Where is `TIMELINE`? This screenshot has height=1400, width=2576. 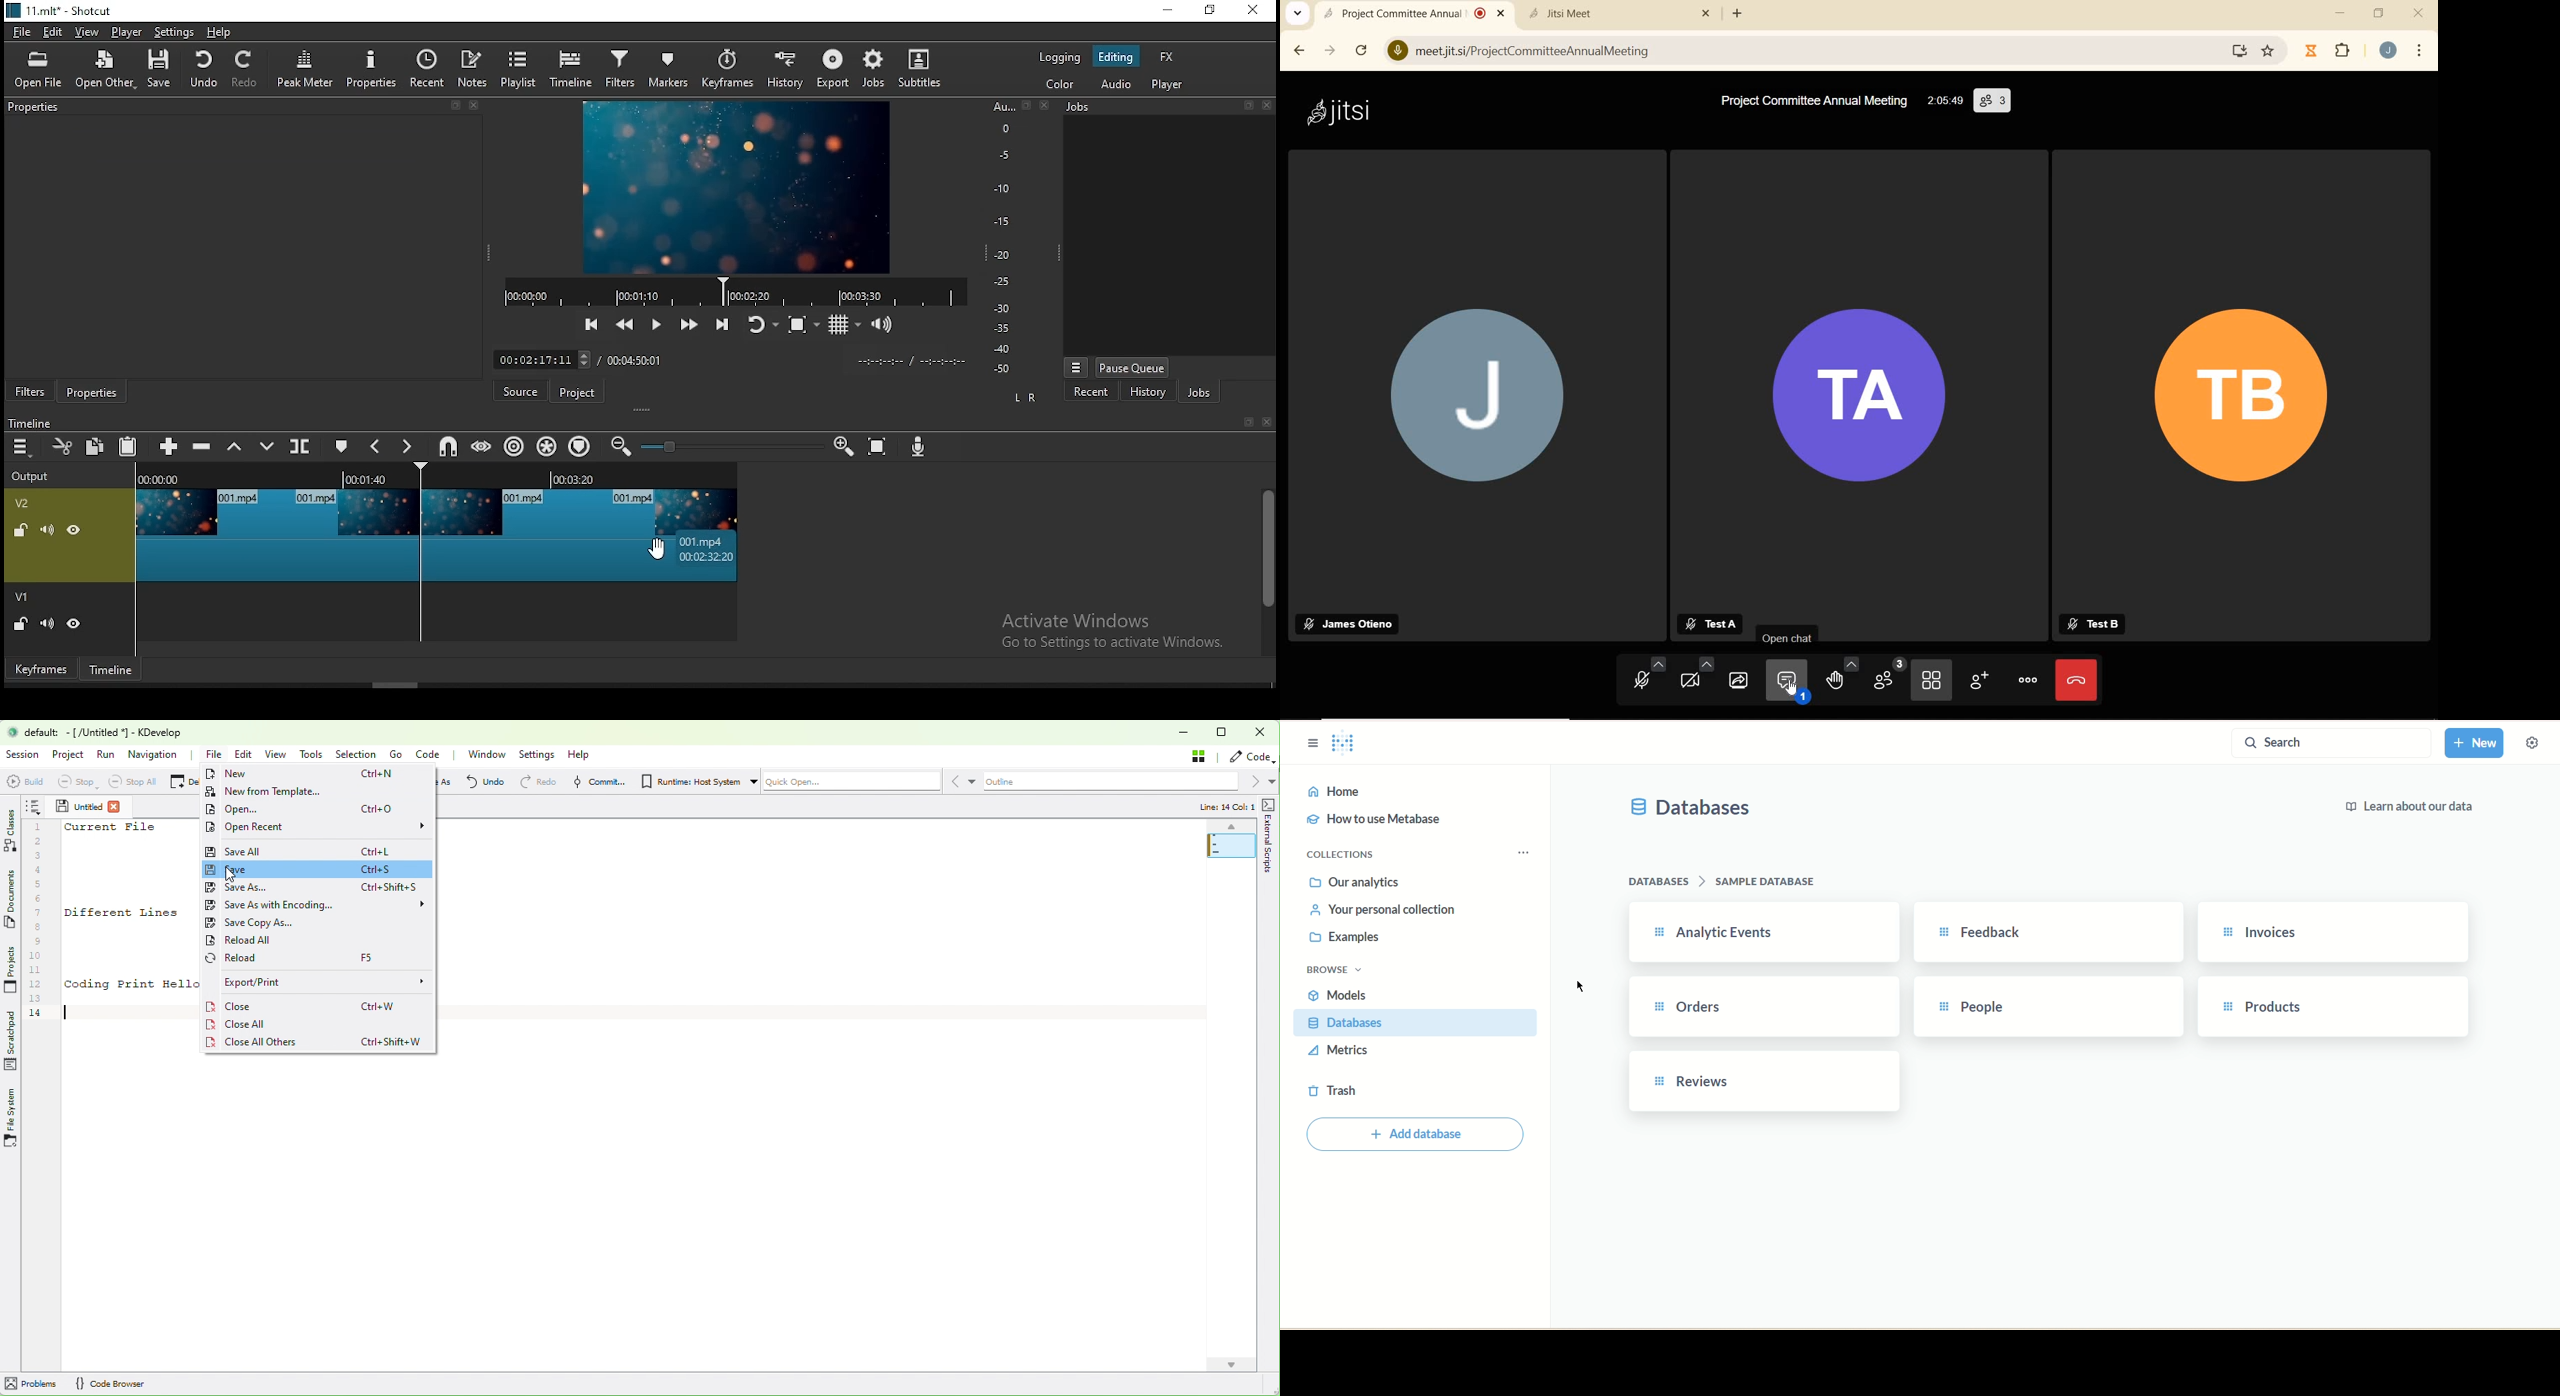
TIMELINE is located at coordinates (438, 475).